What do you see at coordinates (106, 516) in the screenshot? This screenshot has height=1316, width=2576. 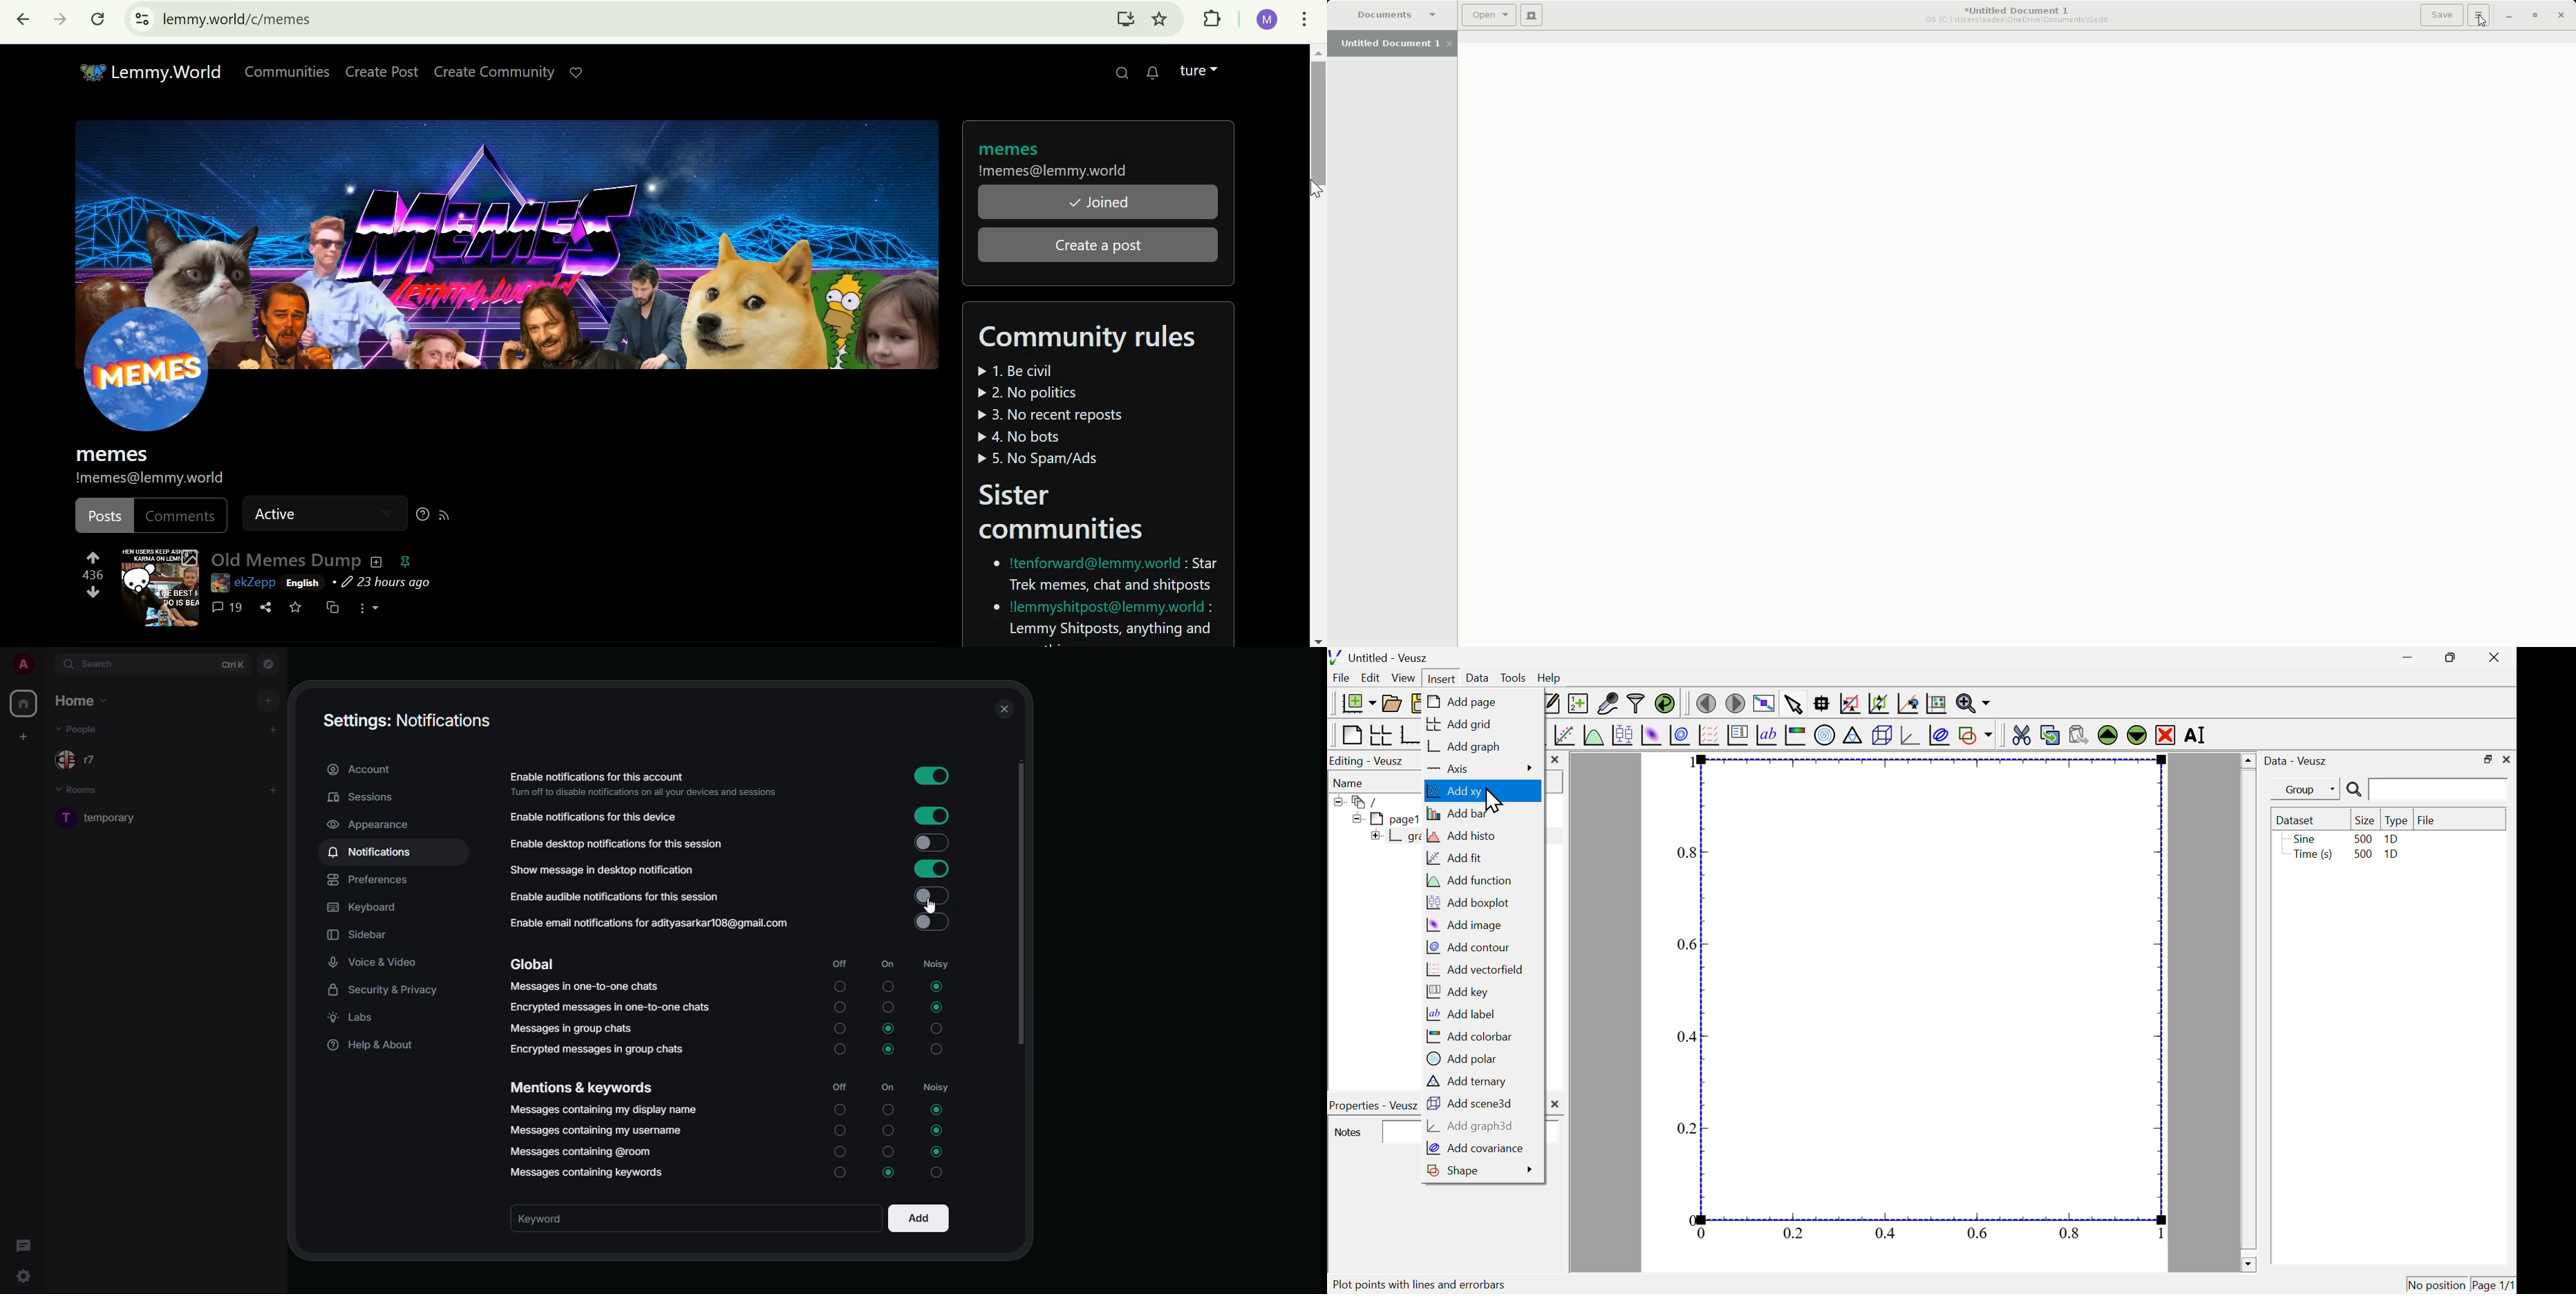 I see `posts` at bounding box center [106, 516].